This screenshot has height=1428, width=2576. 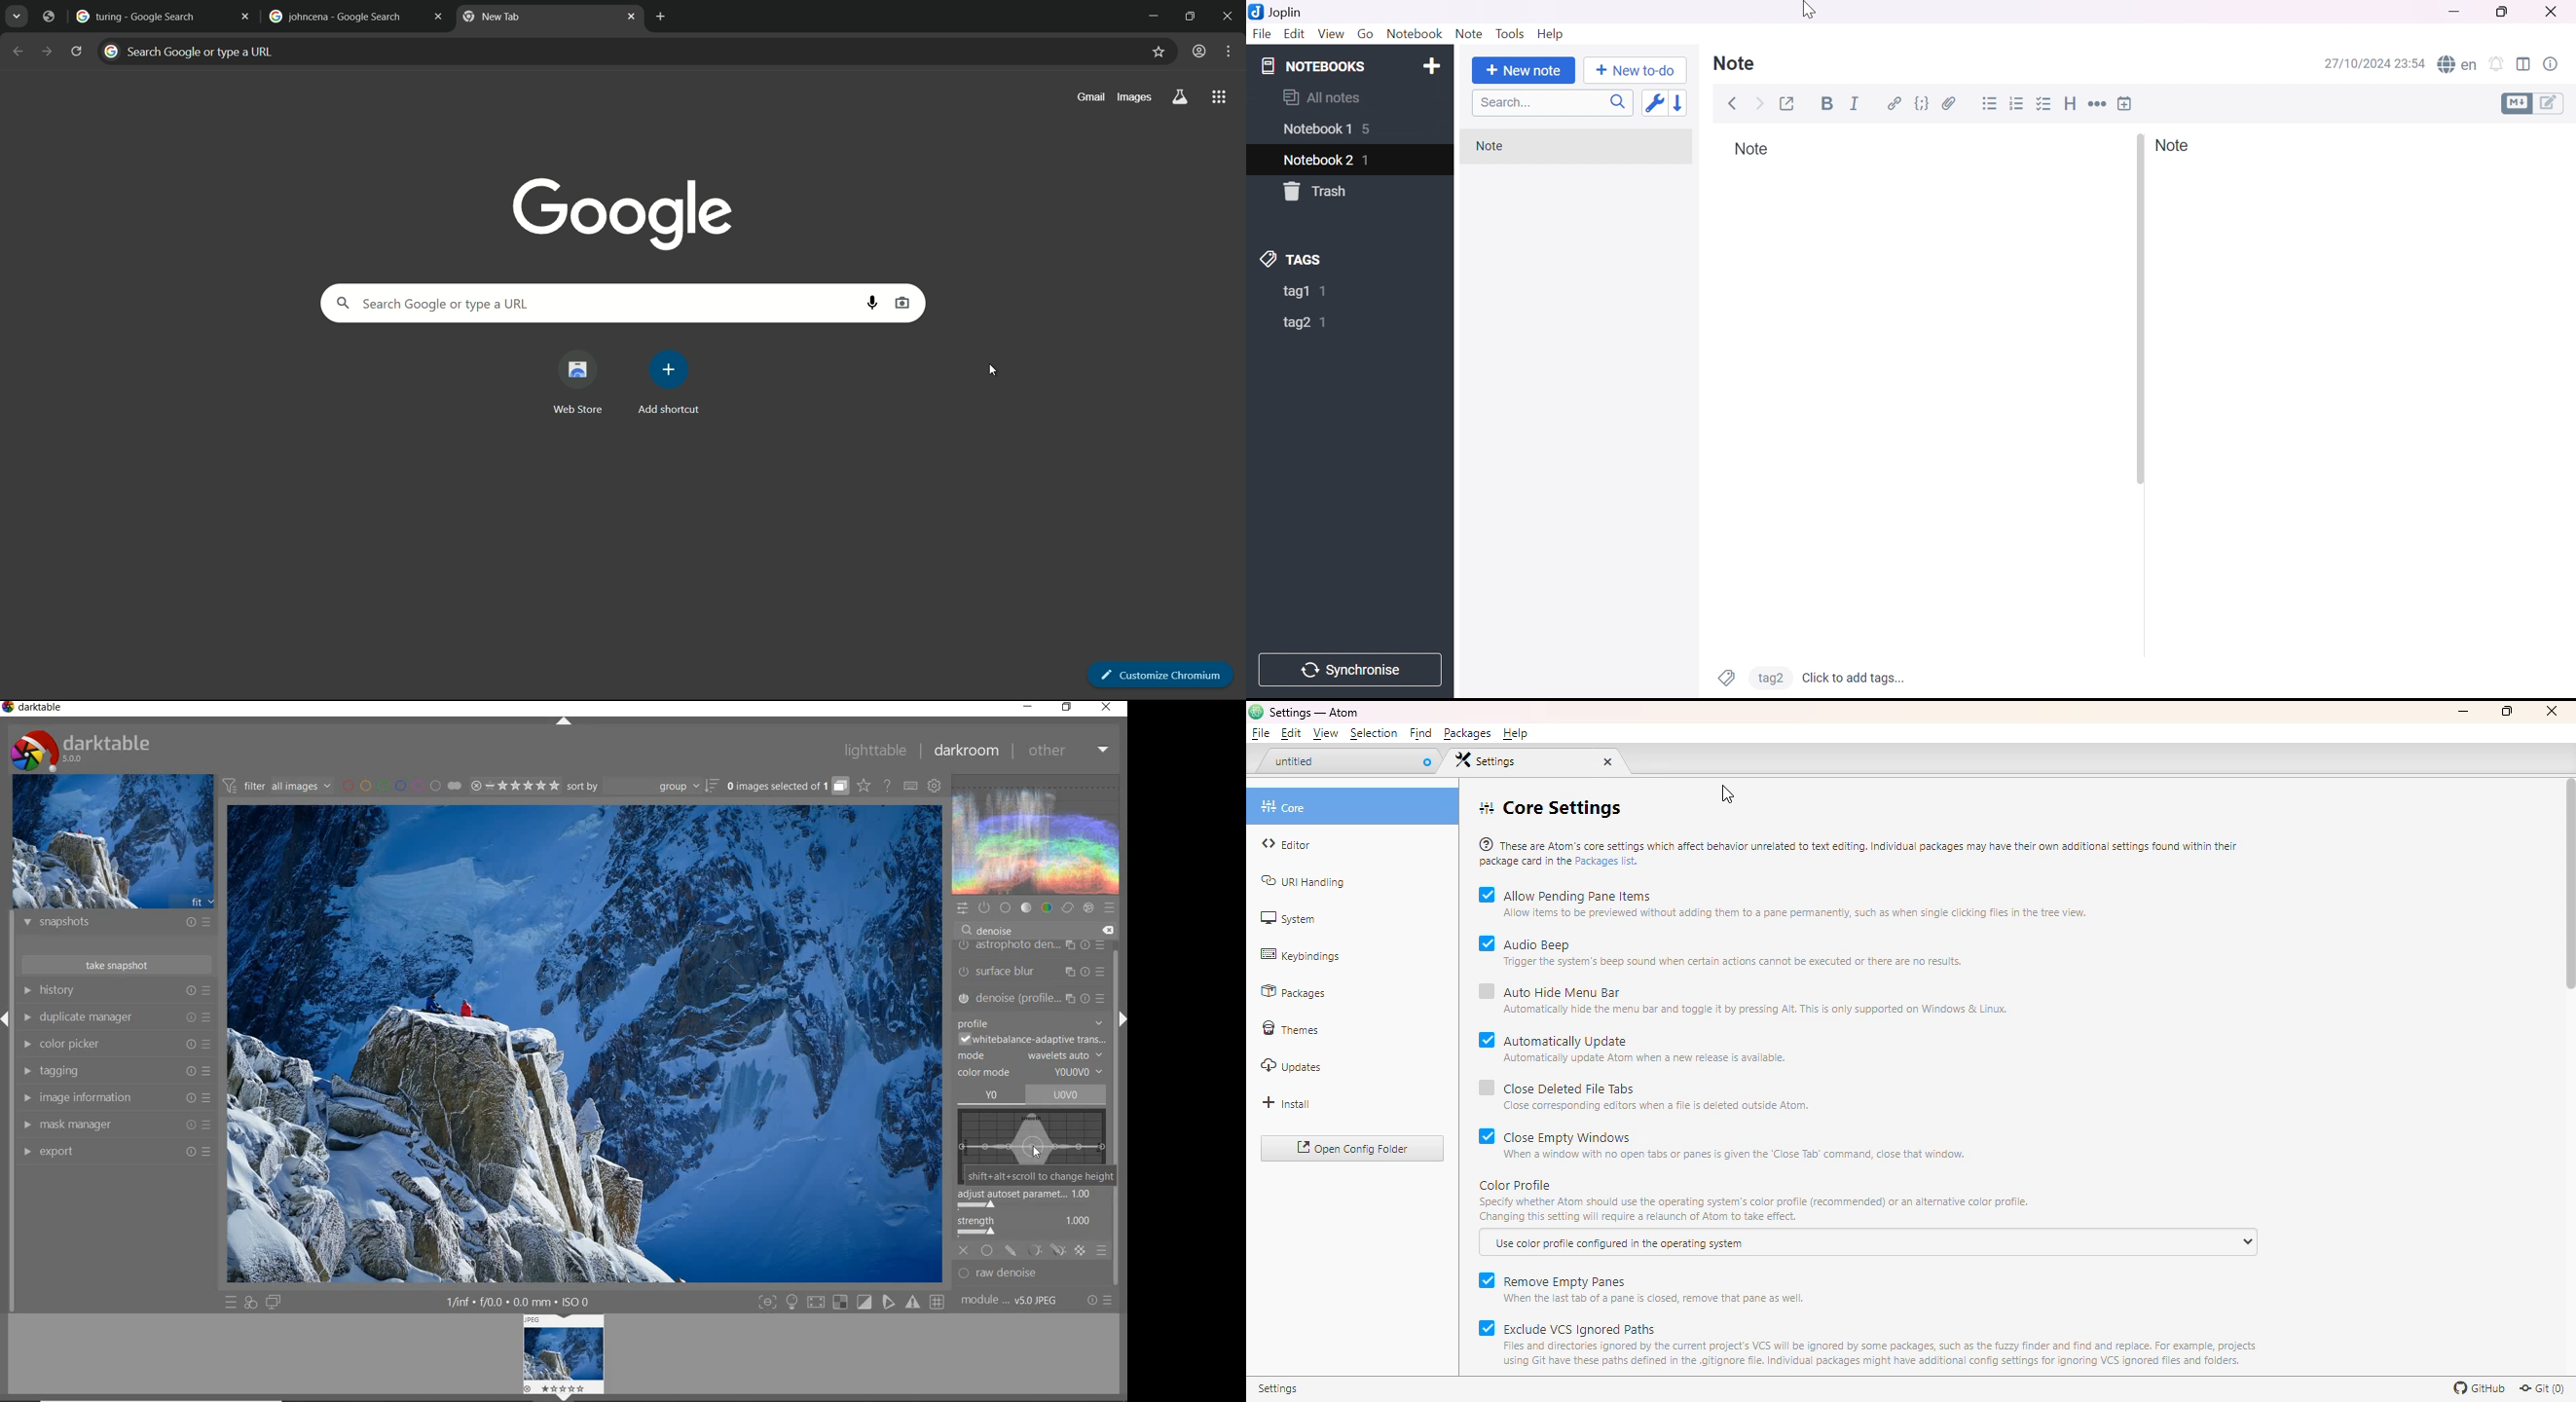 I want to click on Go, so click(x=1366, y=37).